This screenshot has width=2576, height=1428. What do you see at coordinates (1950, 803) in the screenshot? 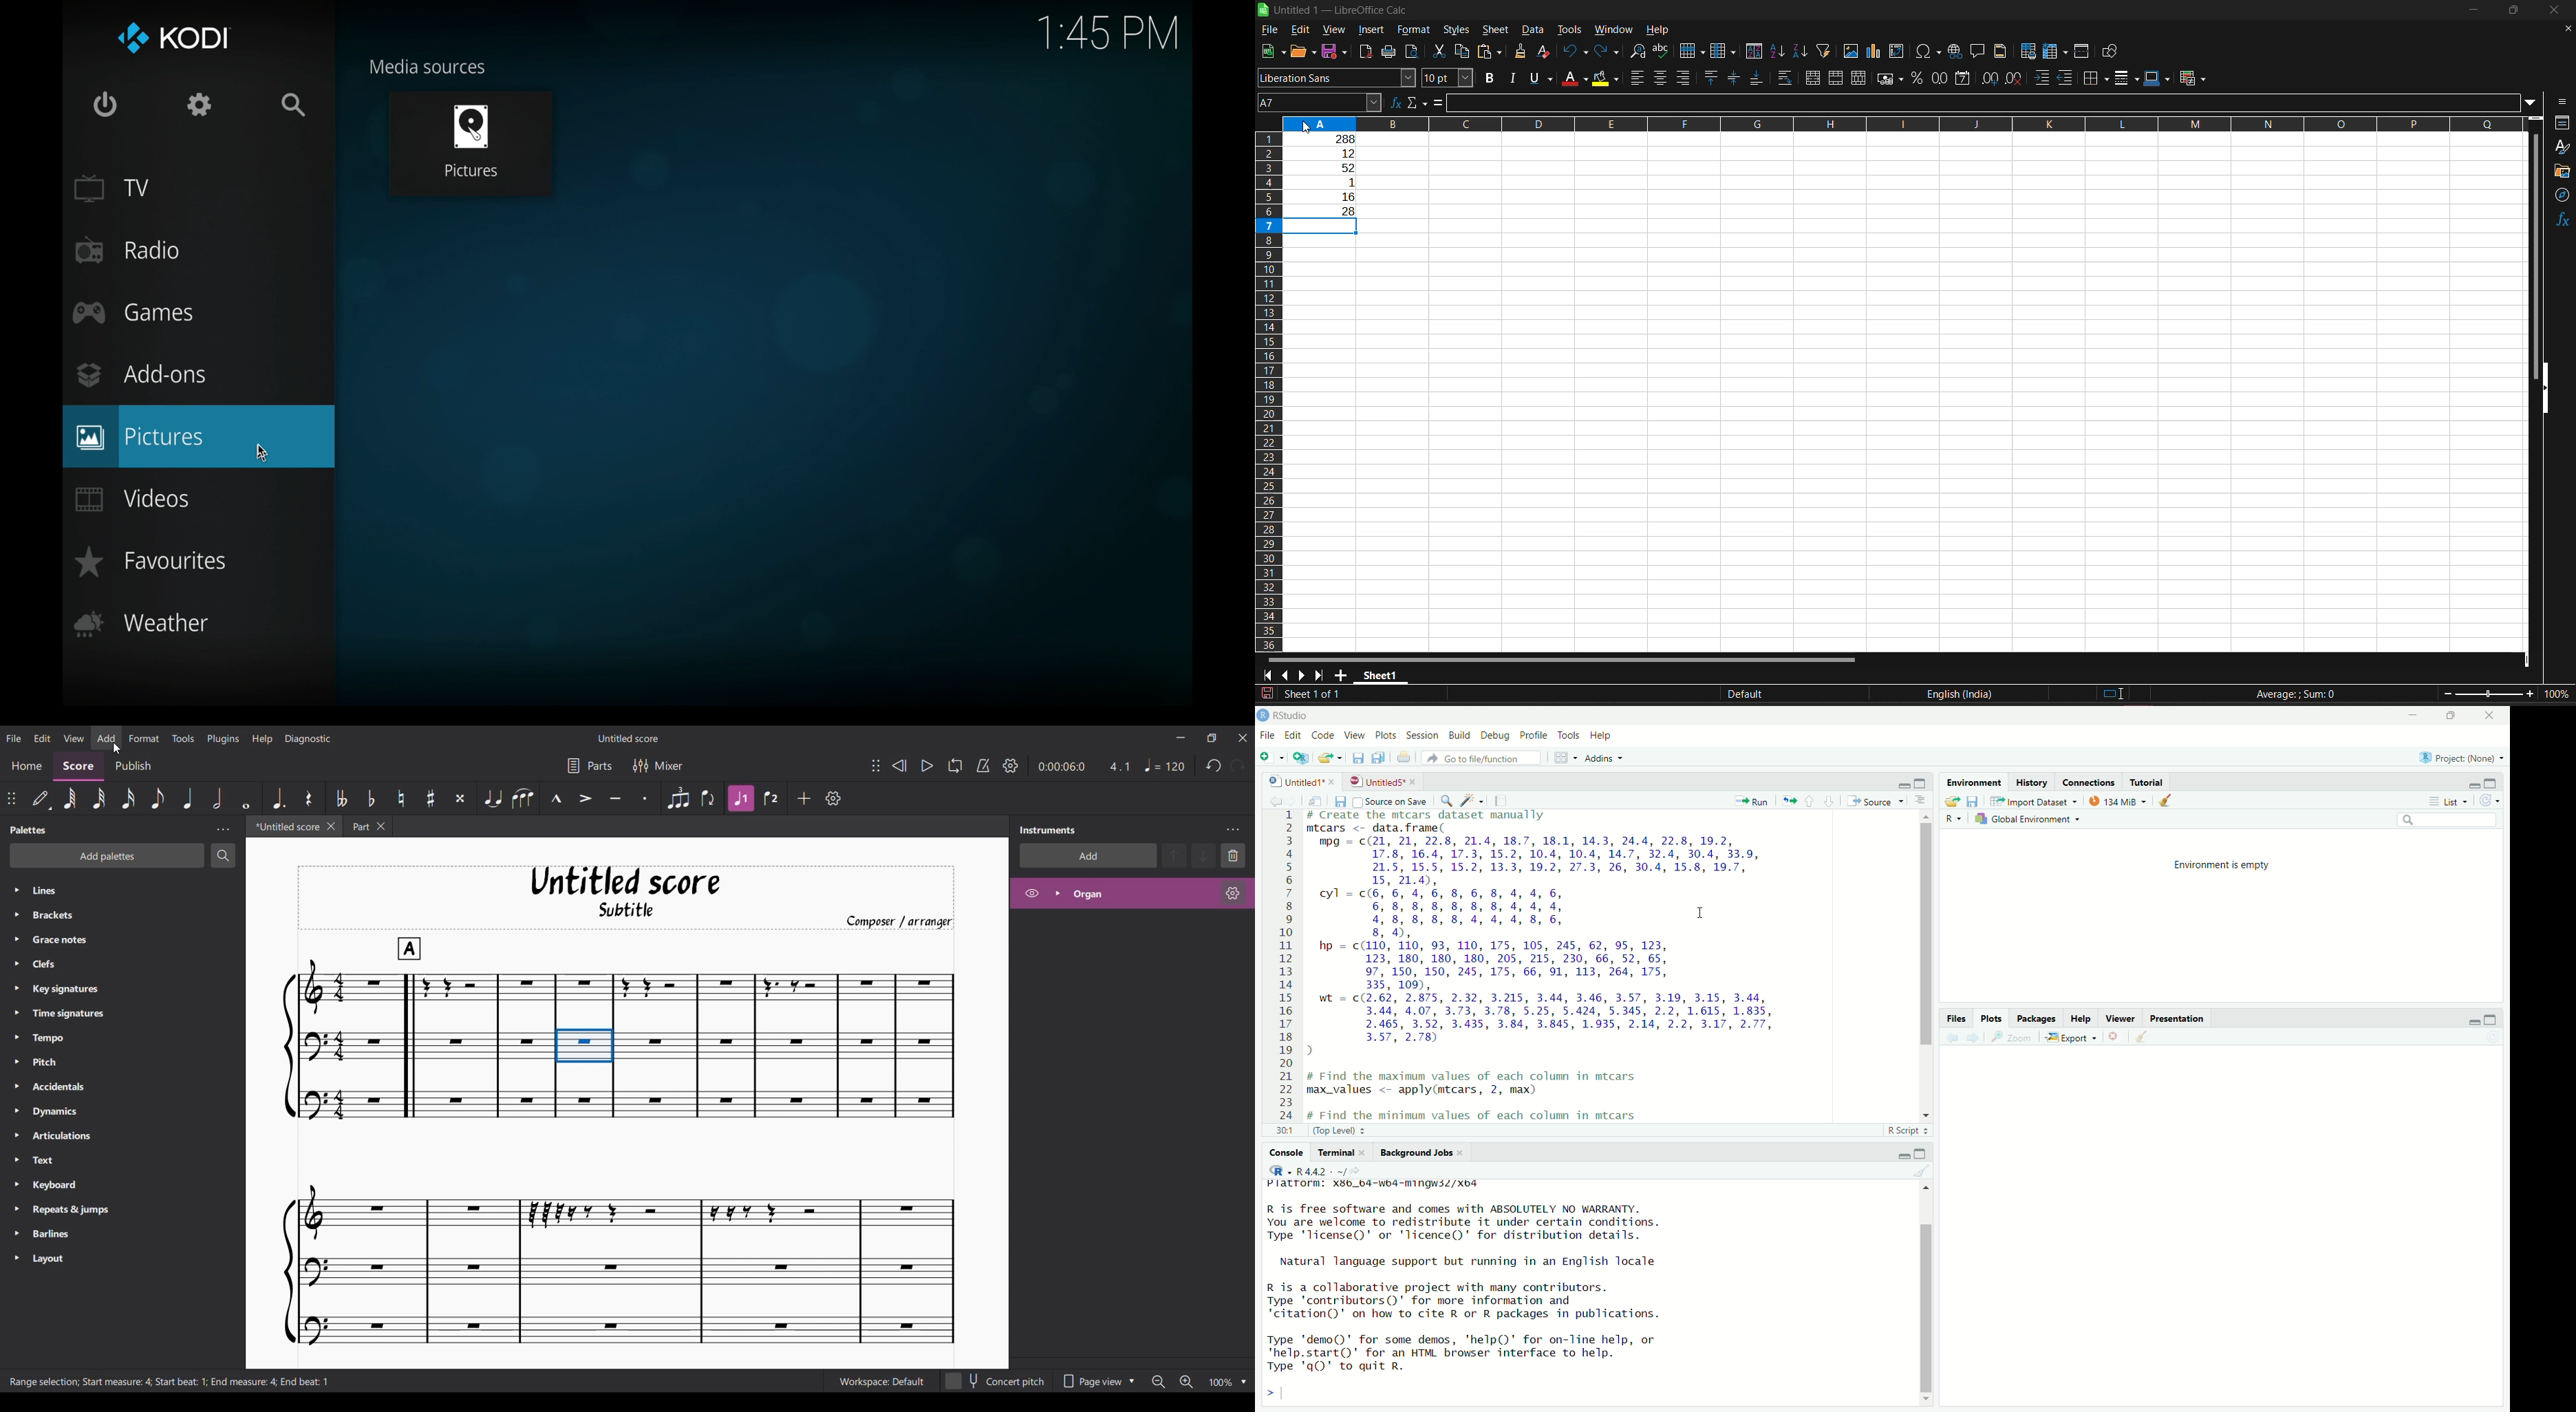
I see `move` at bounding box center [1950, 803].